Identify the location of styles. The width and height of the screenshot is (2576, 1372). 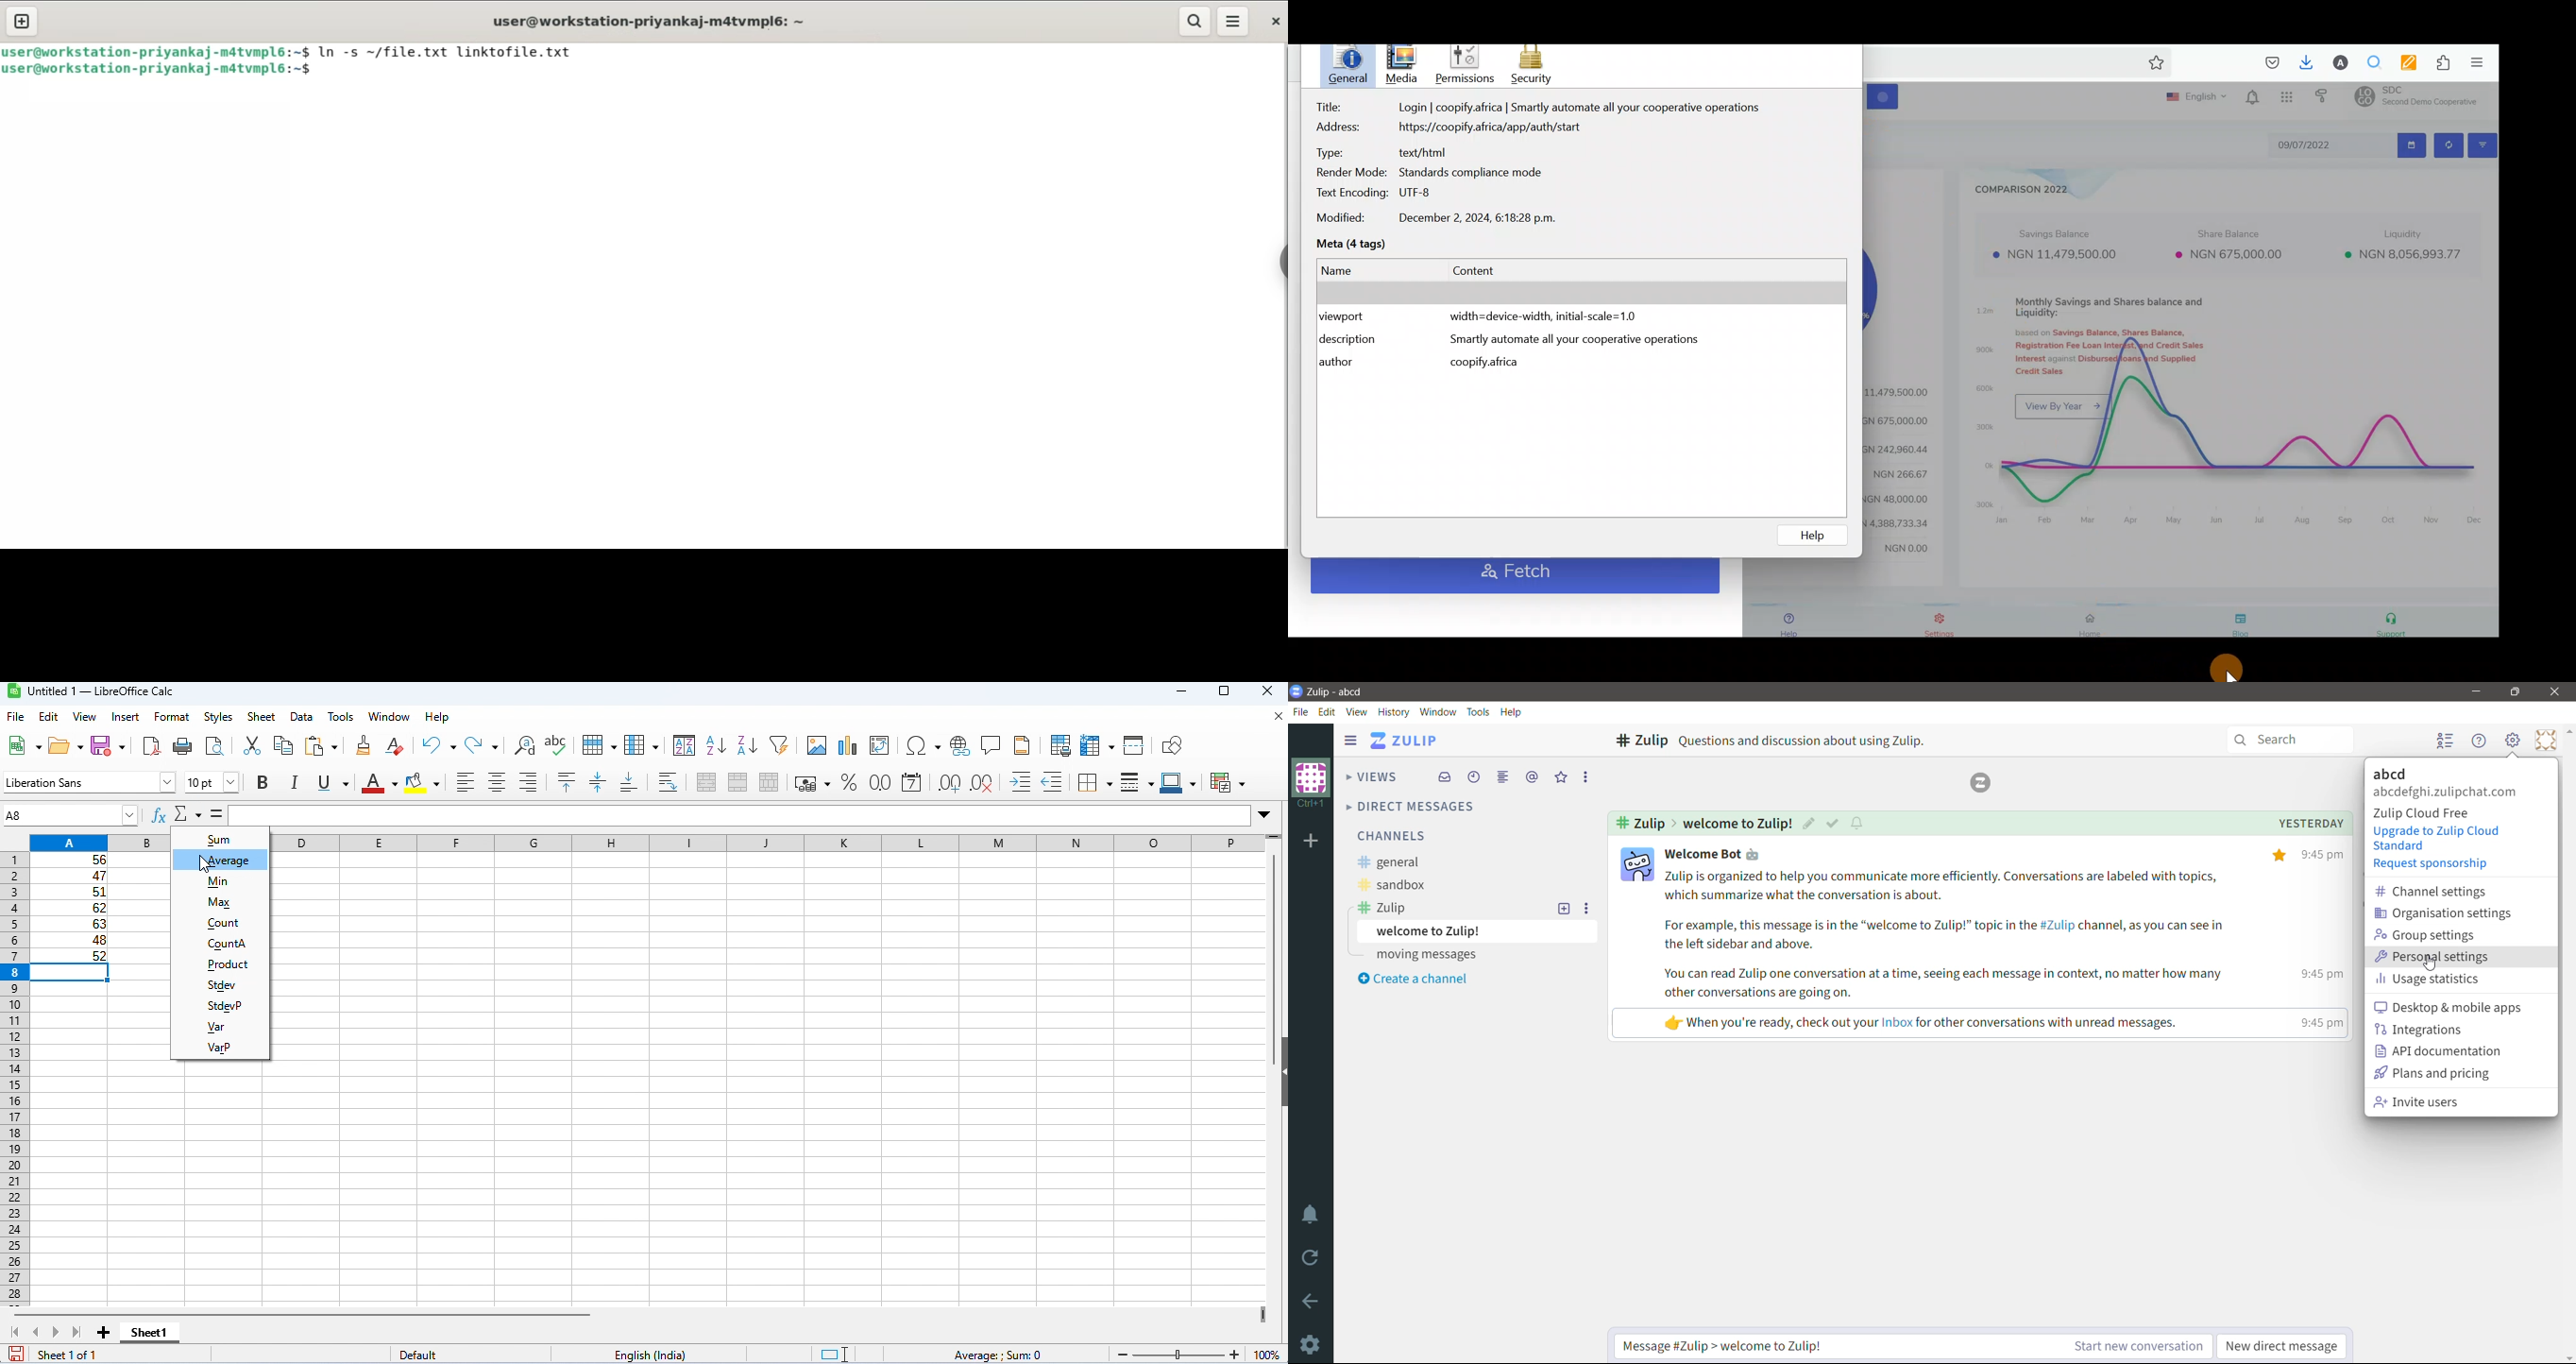
(218, 717).